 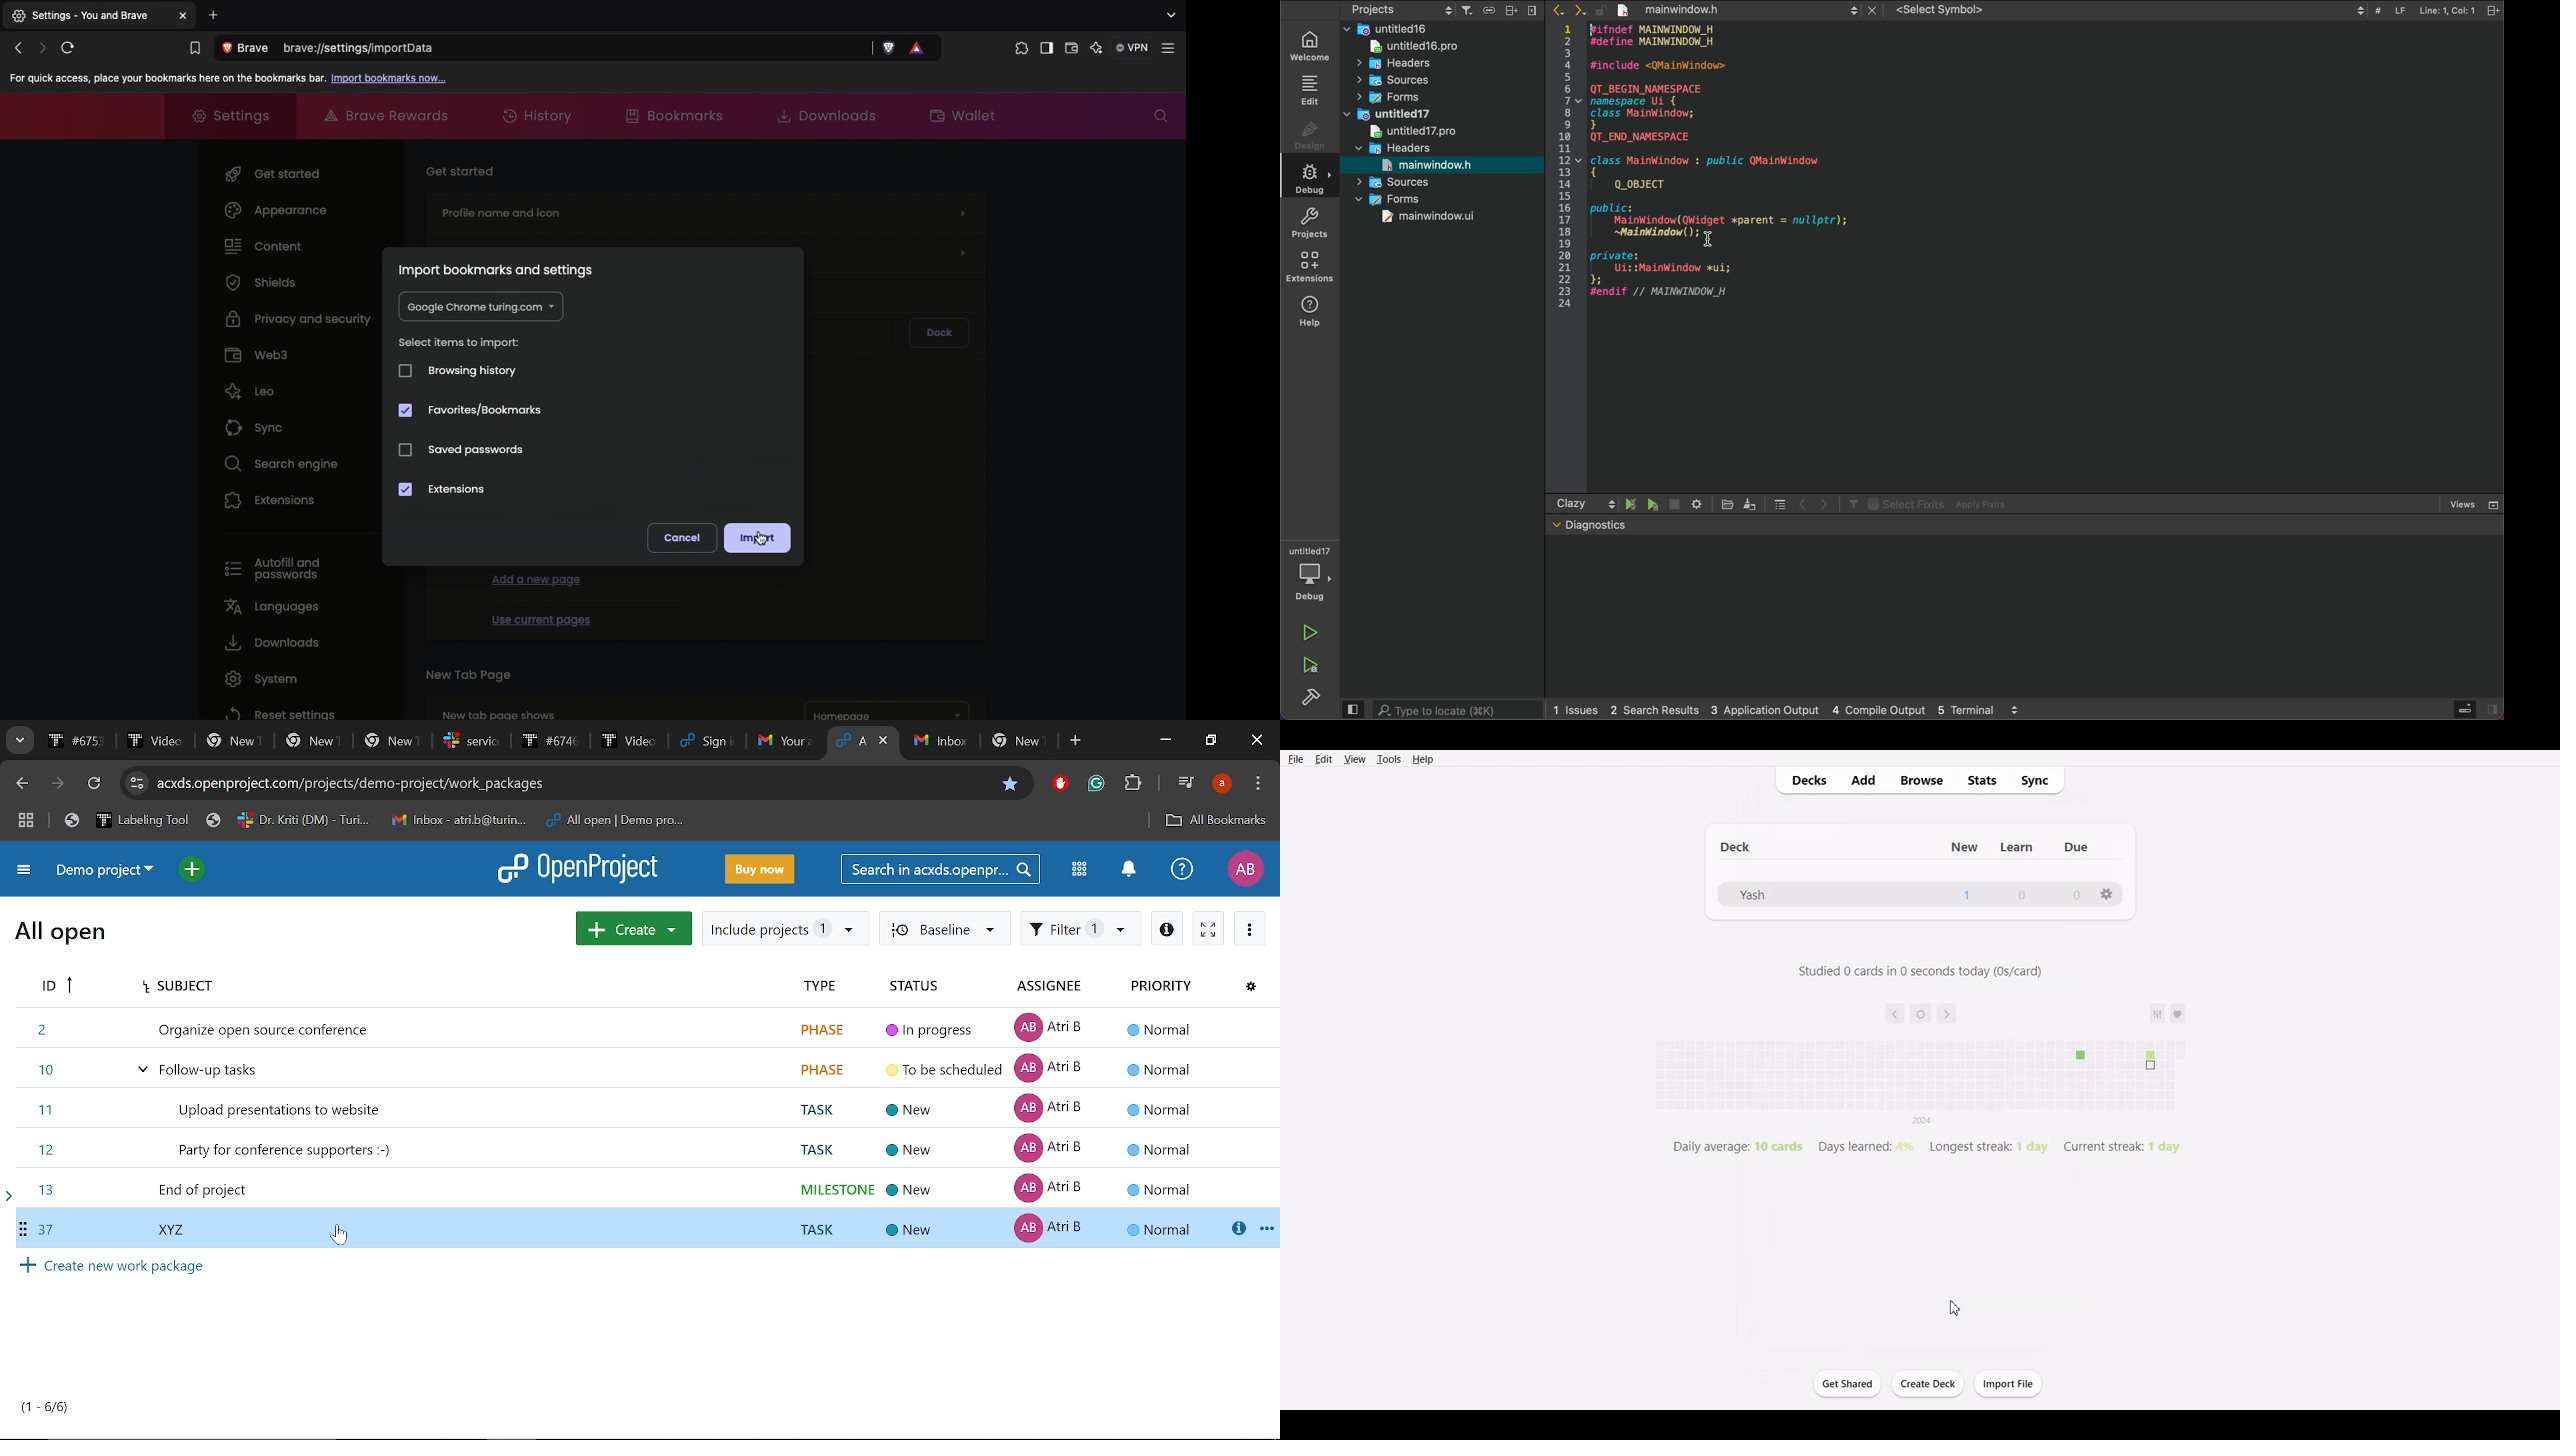 I want to click on Arrange, so click(x=1509, y=10).